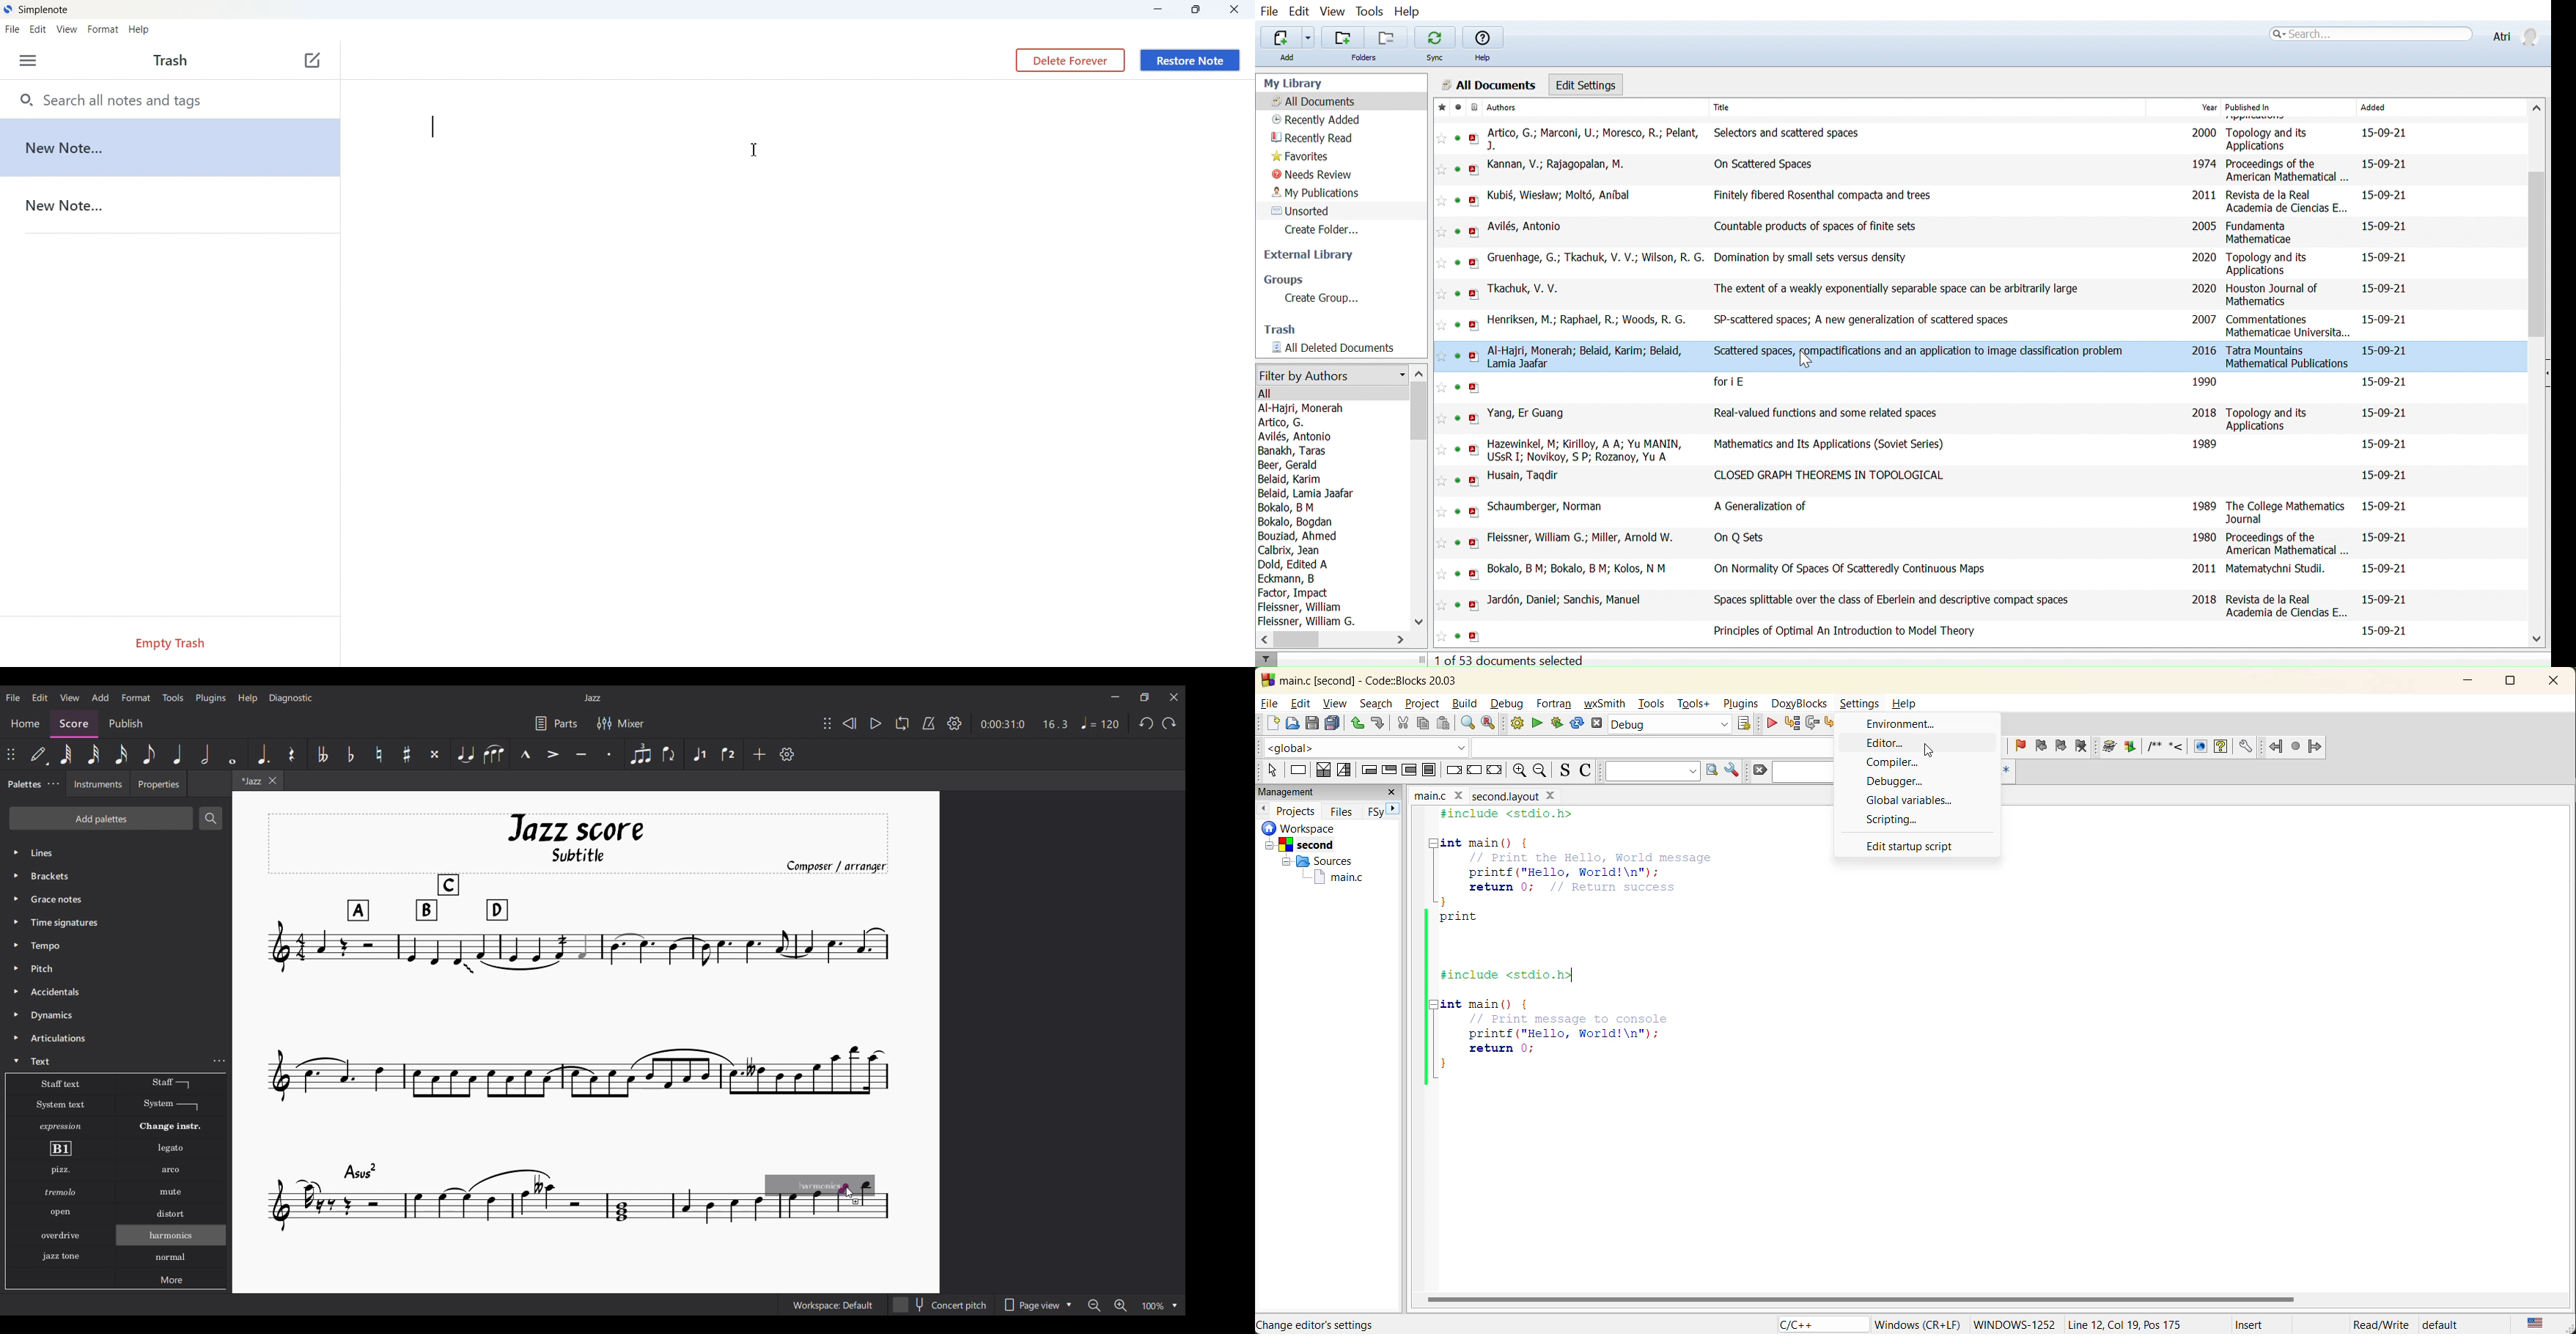 The height and width of the screenshot is (1344, 2576). I want to click on edit startup script, so click(1914, 847).